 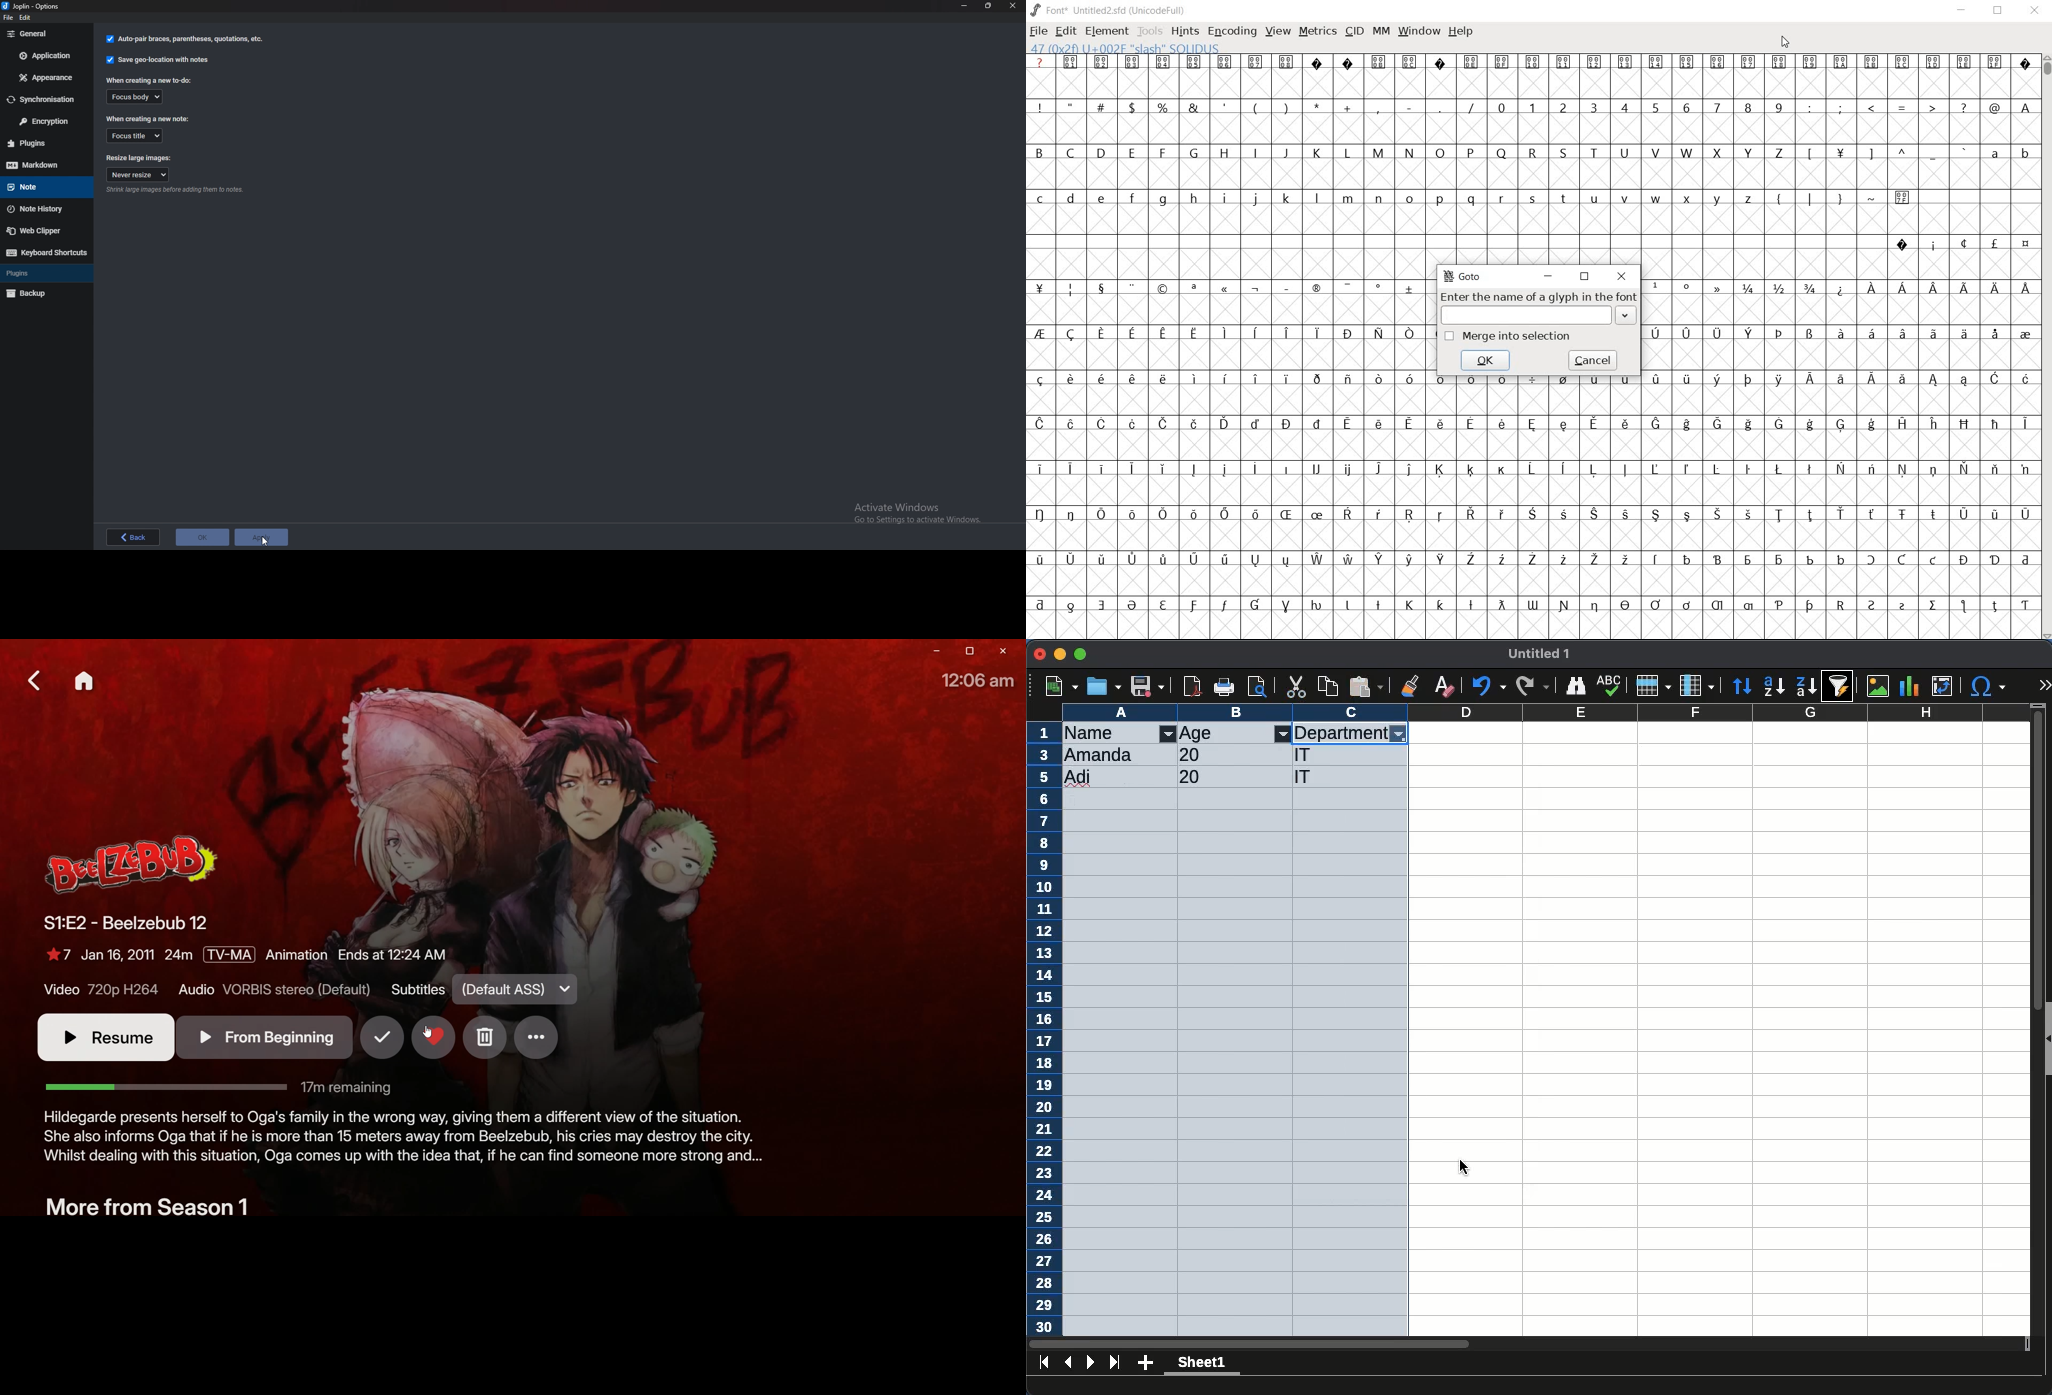 What do you see at coordinates (39, 273) in the screenshot?
I see `Plugins` at bounding box center [39, 273].